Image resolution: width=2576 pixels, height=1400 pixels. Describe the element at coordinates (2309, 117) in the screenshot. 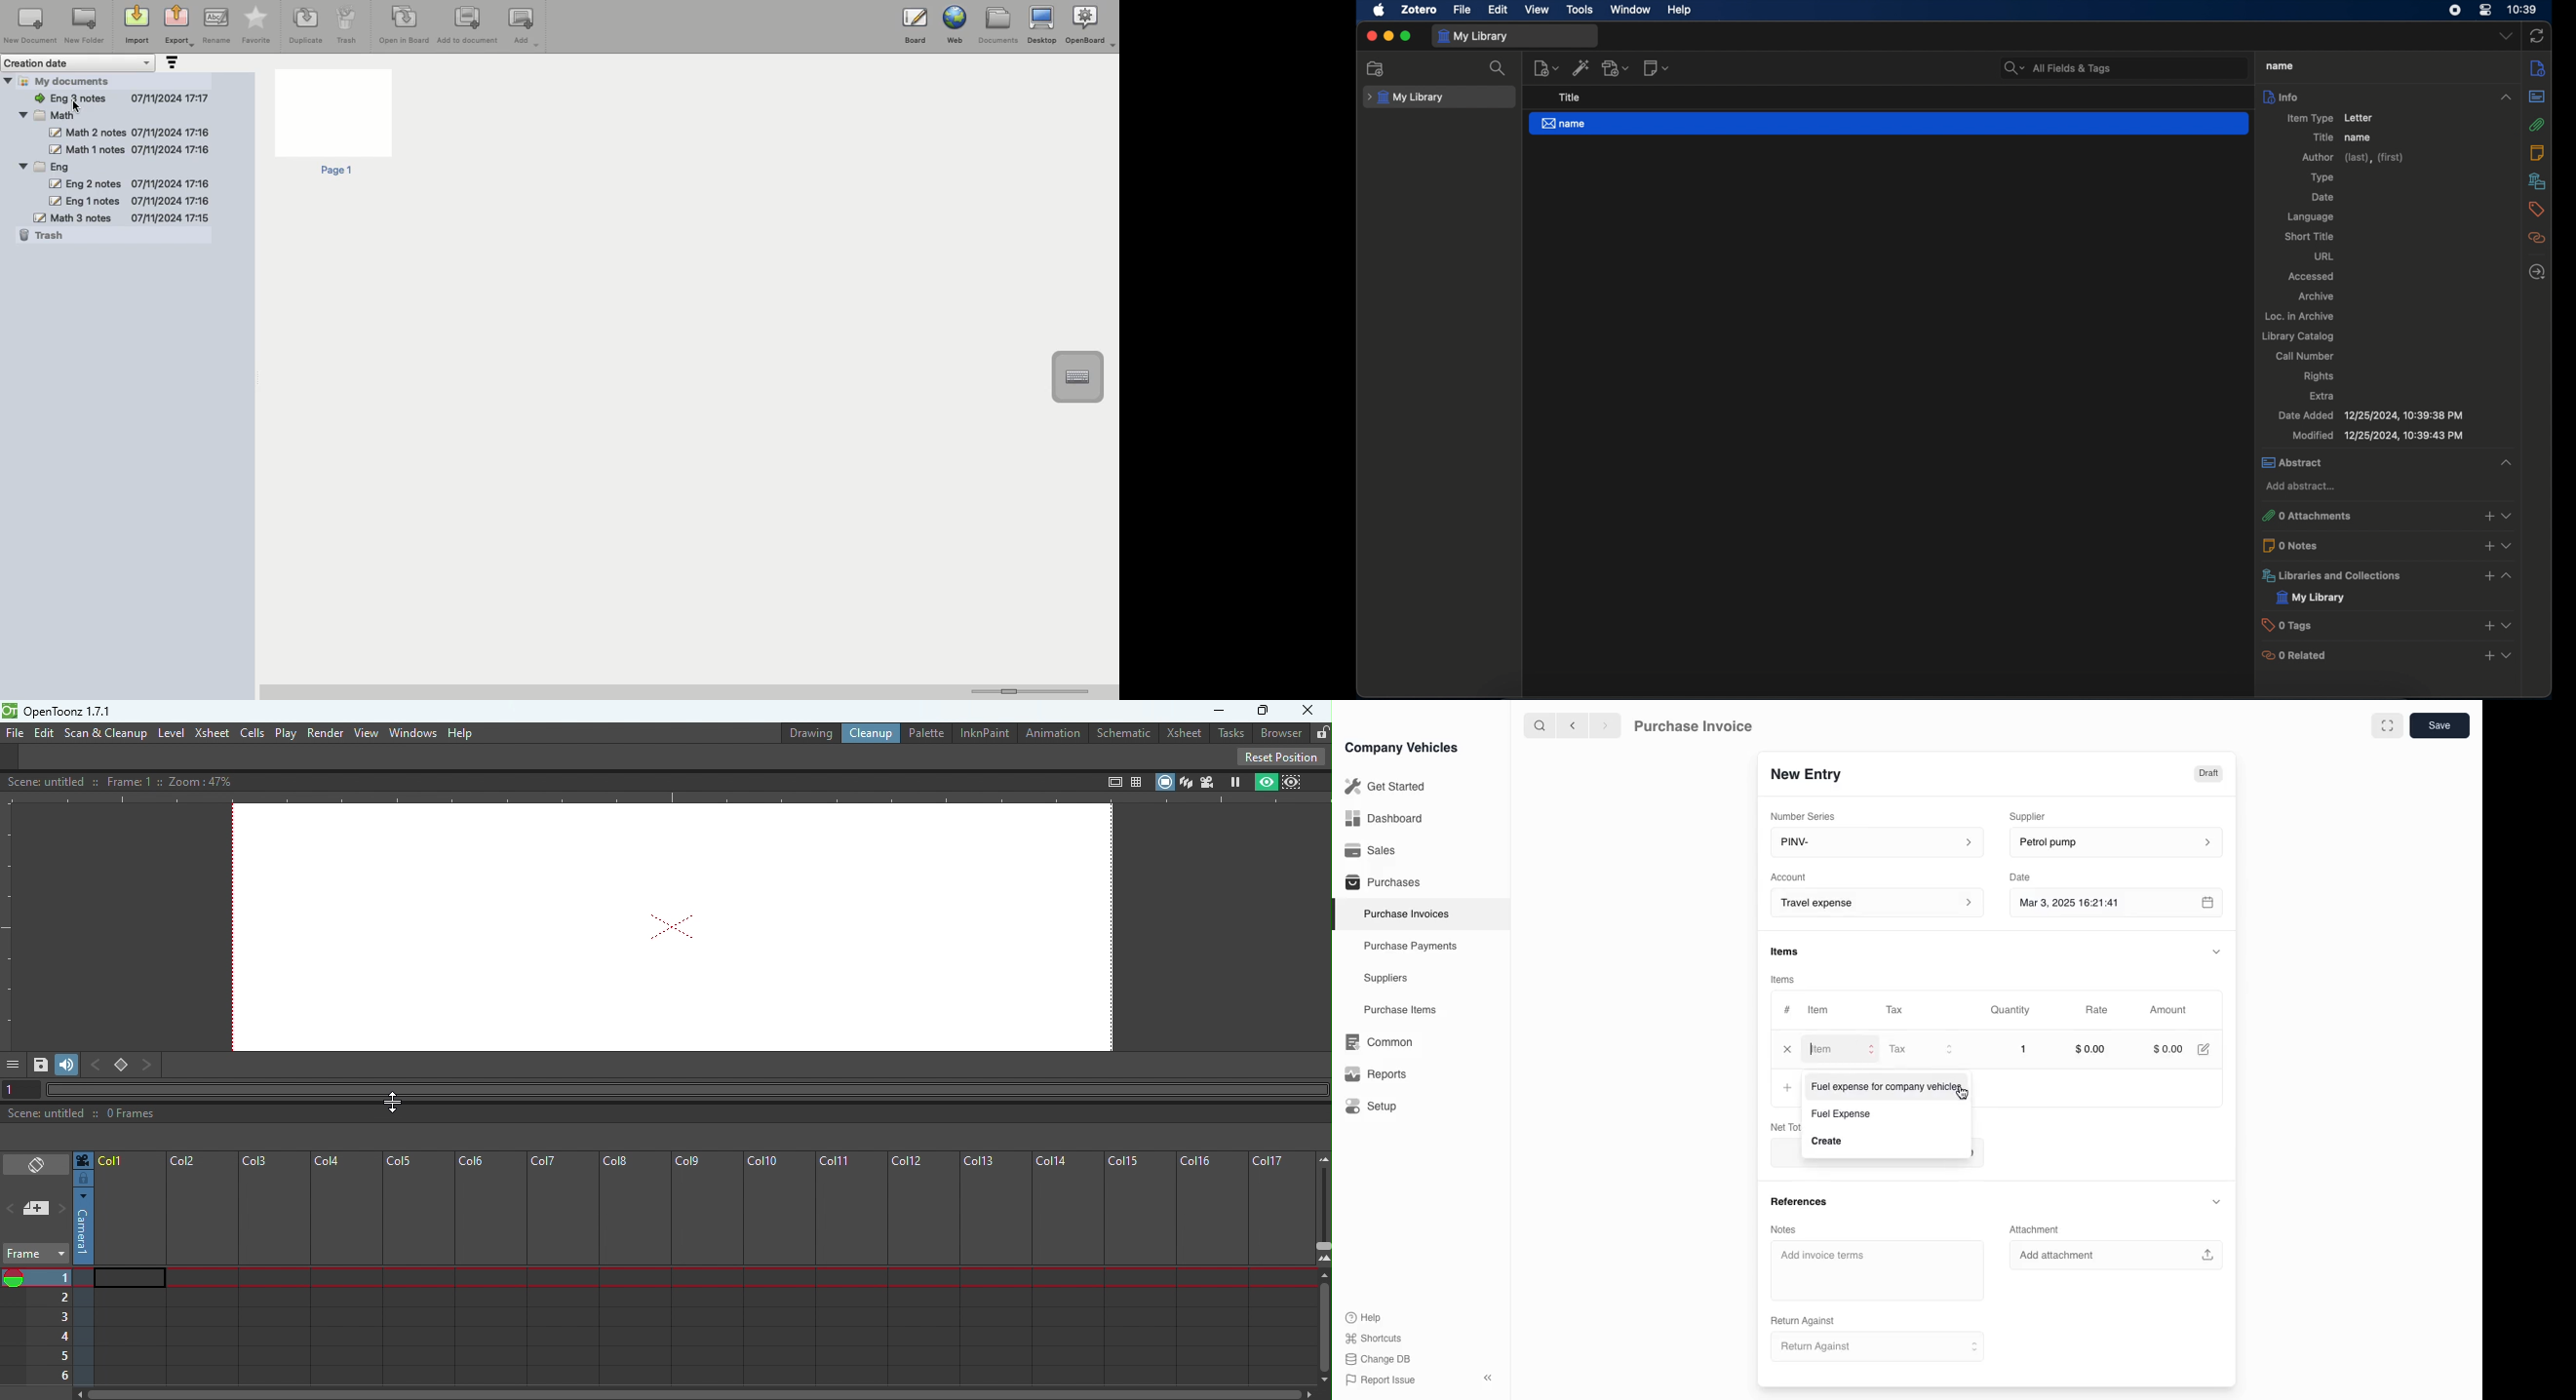

I see `item type` at that location.